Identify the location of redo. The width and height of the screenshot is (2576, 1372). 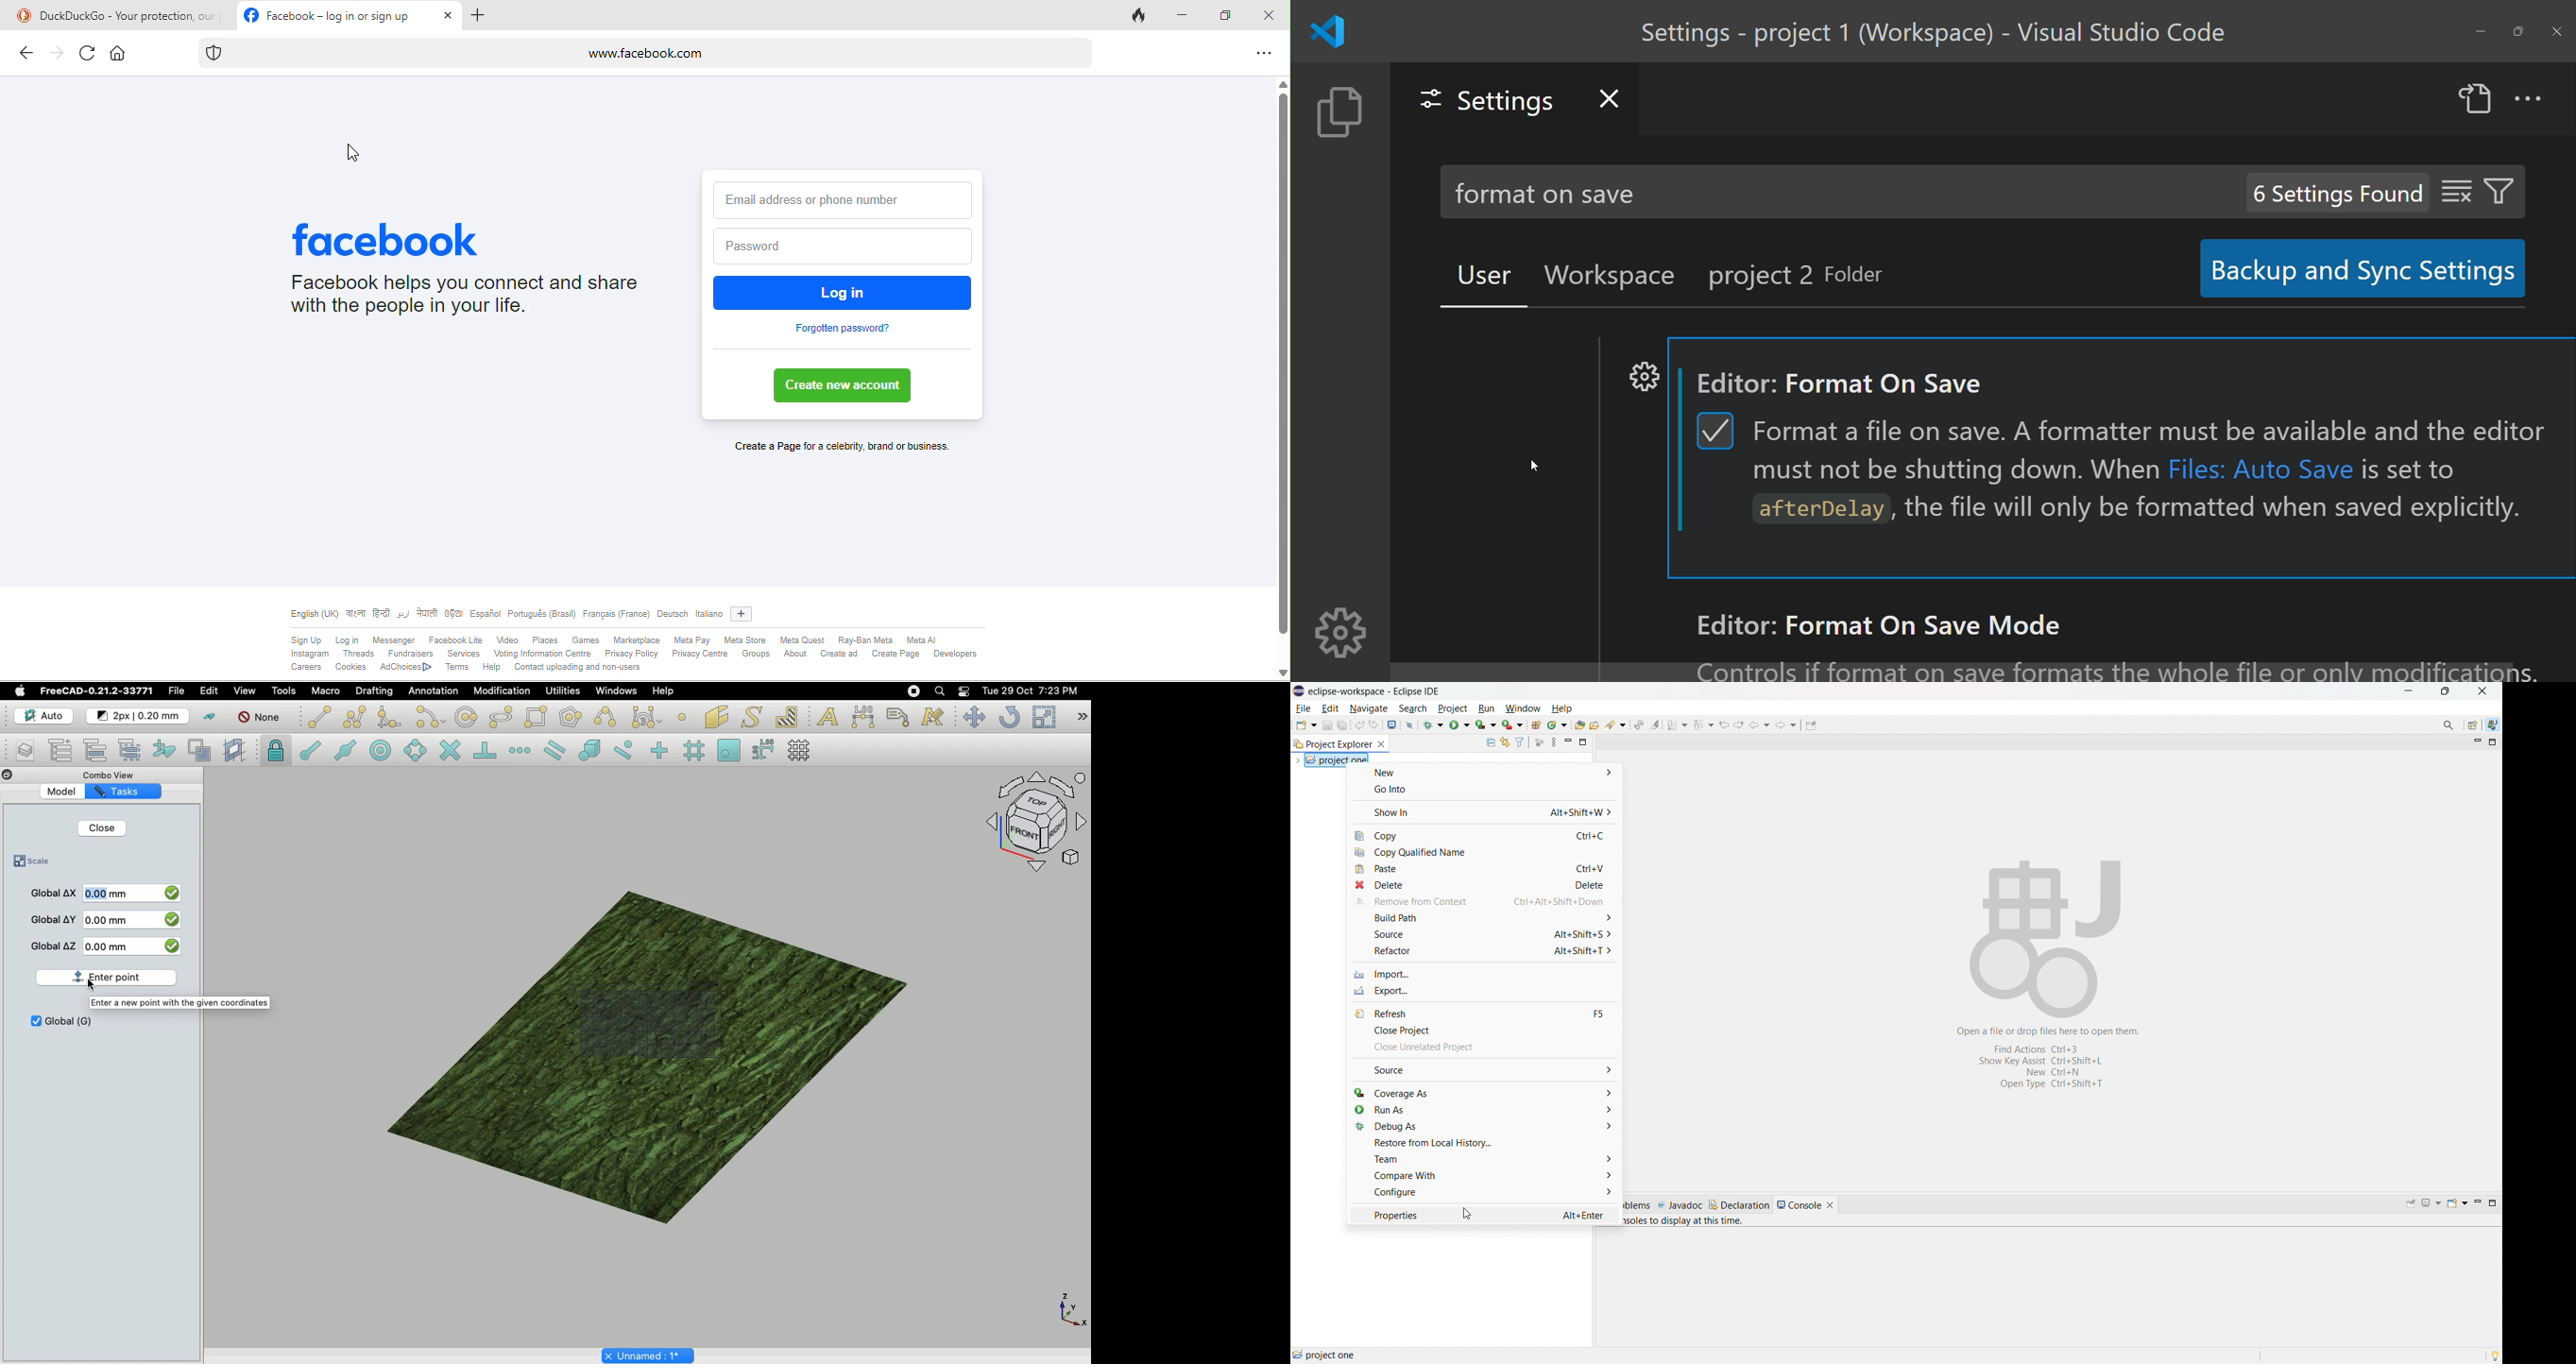
(1374, 724).